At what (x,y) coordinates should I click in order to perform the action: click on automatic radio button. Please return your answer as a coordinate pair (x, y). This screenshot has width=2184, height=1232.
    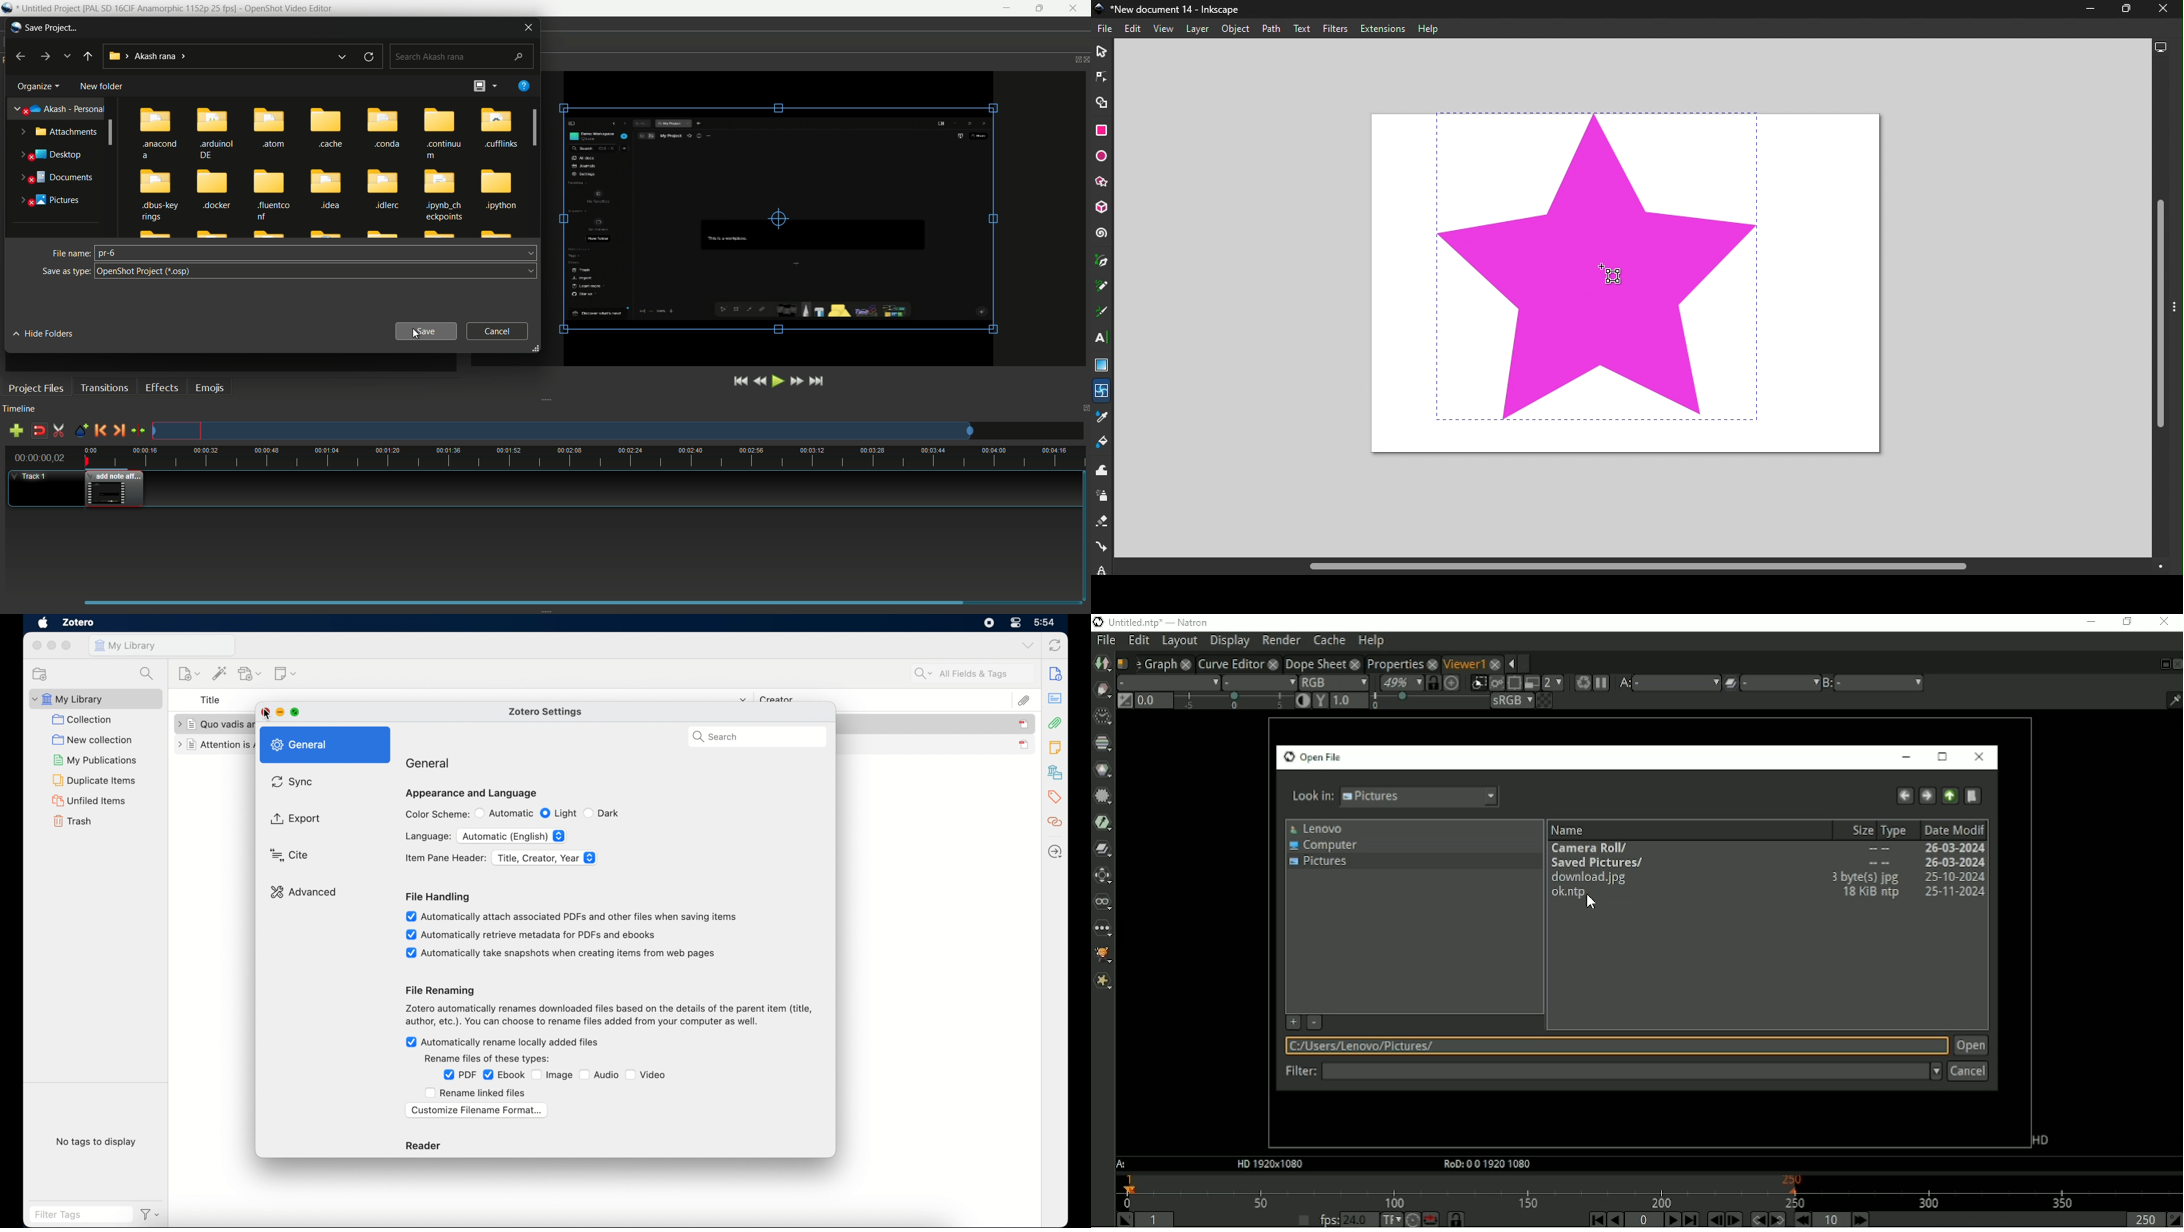
    Looking at the image, I should click on (505, 814).